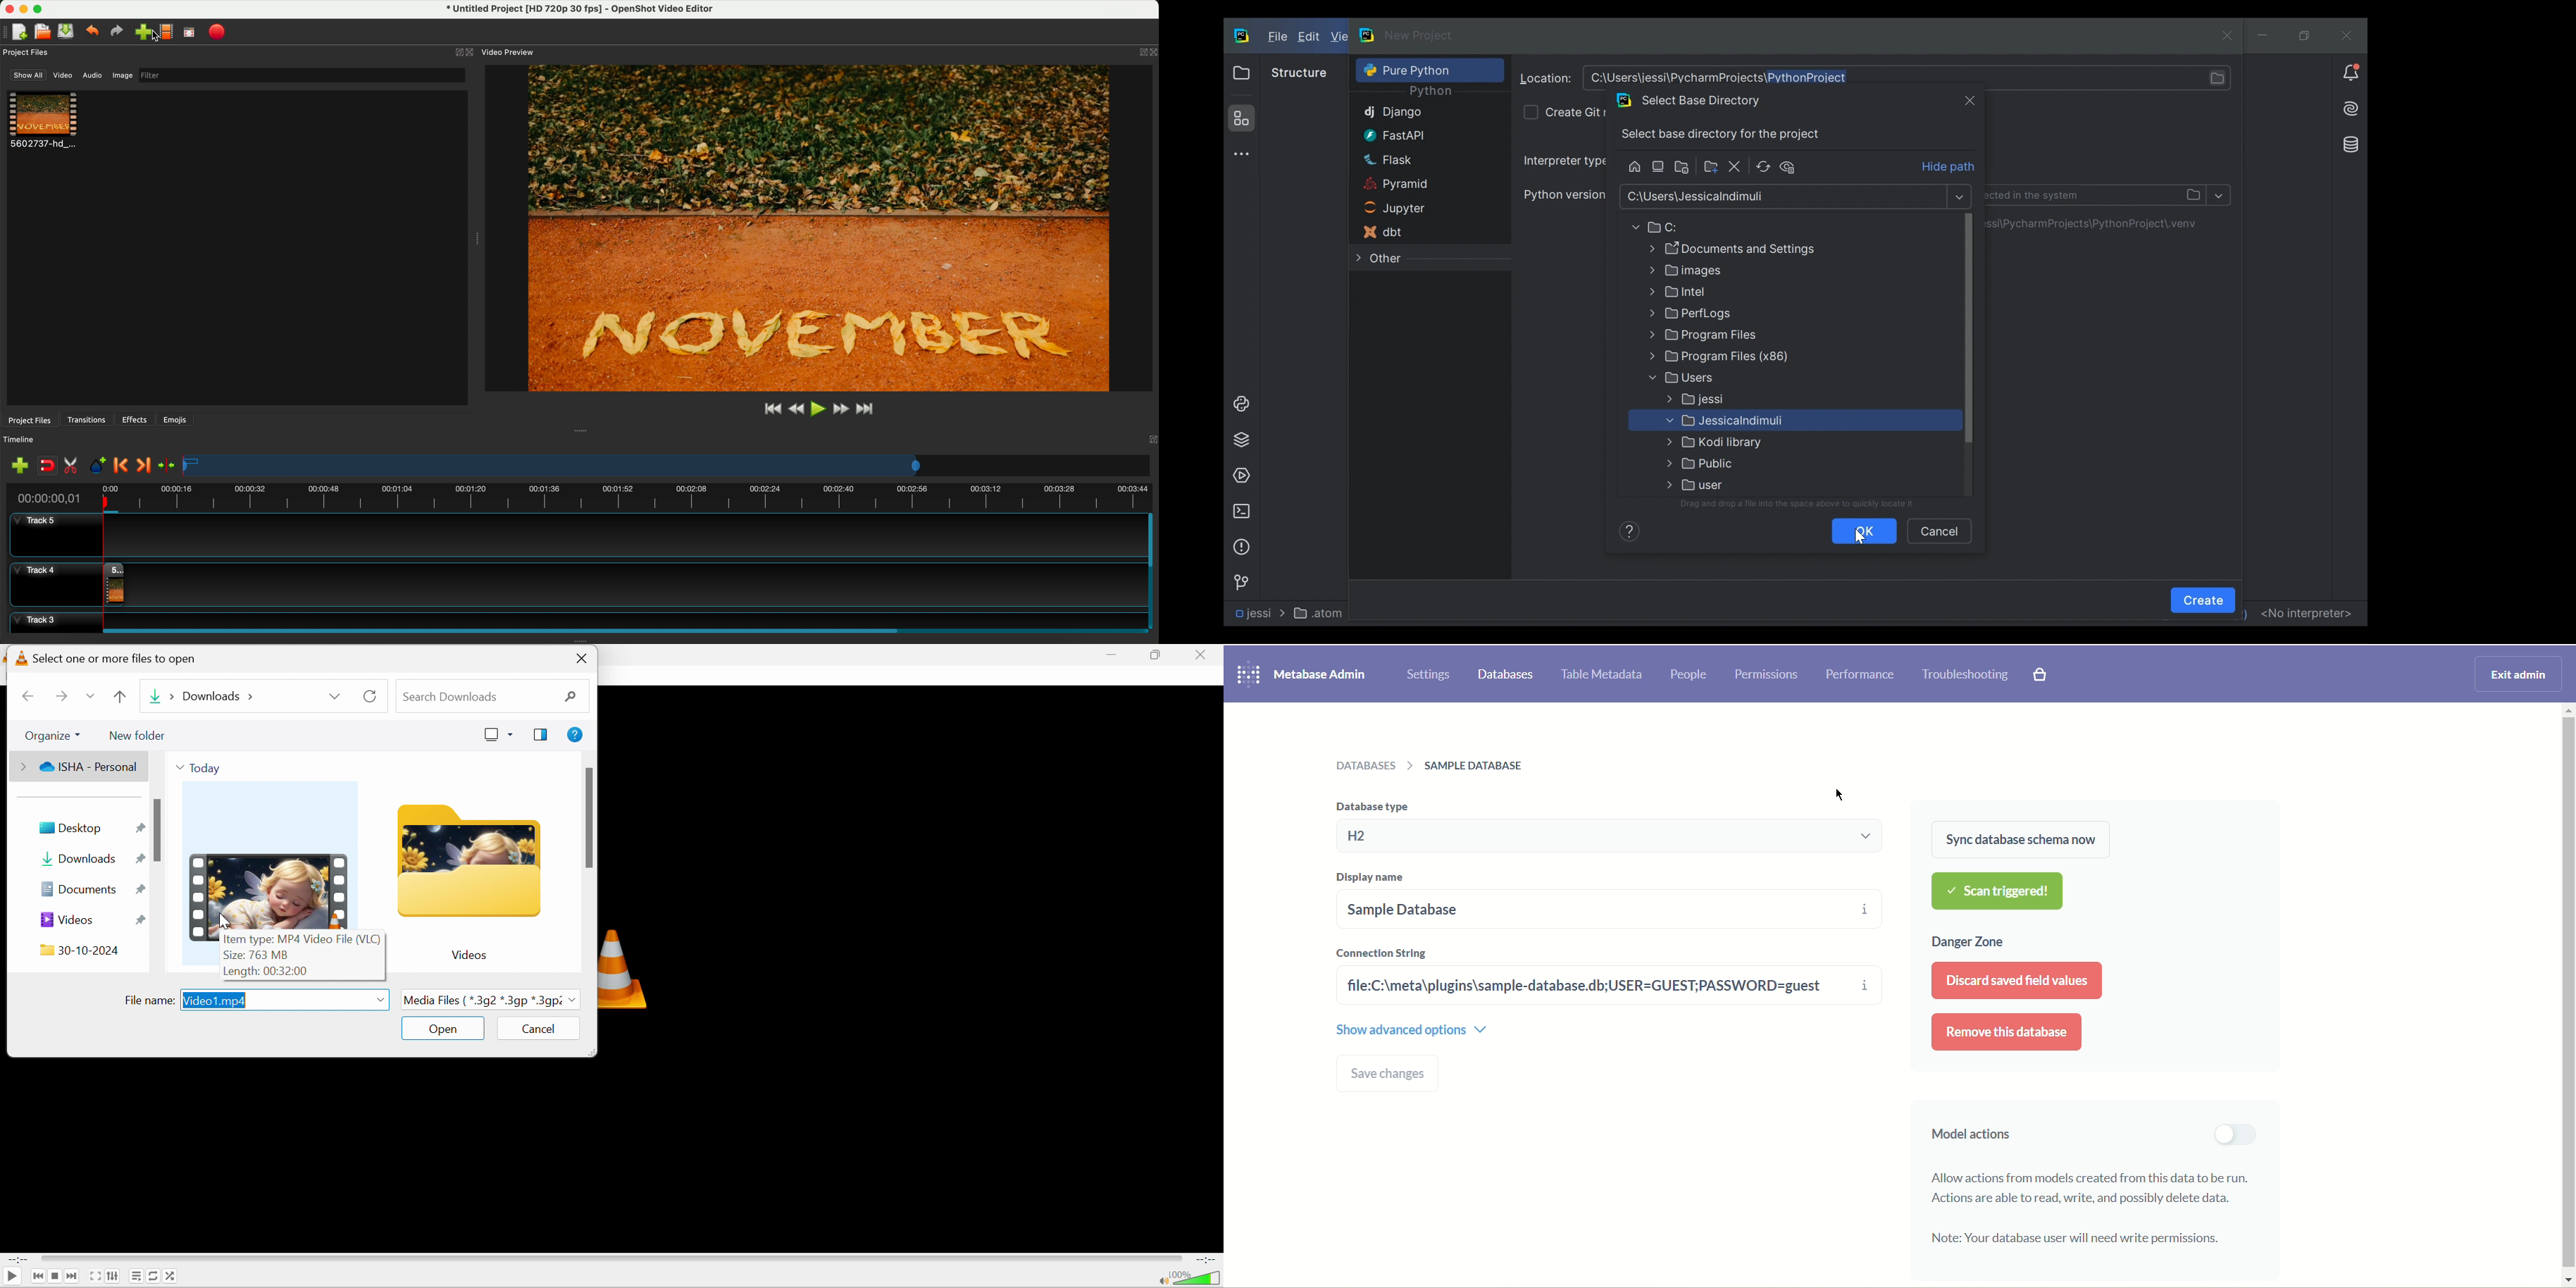  What do you see at coordinates (1368, 35) in the screenshot?
I see `PyCharm` at bounding box center [1368, 35].